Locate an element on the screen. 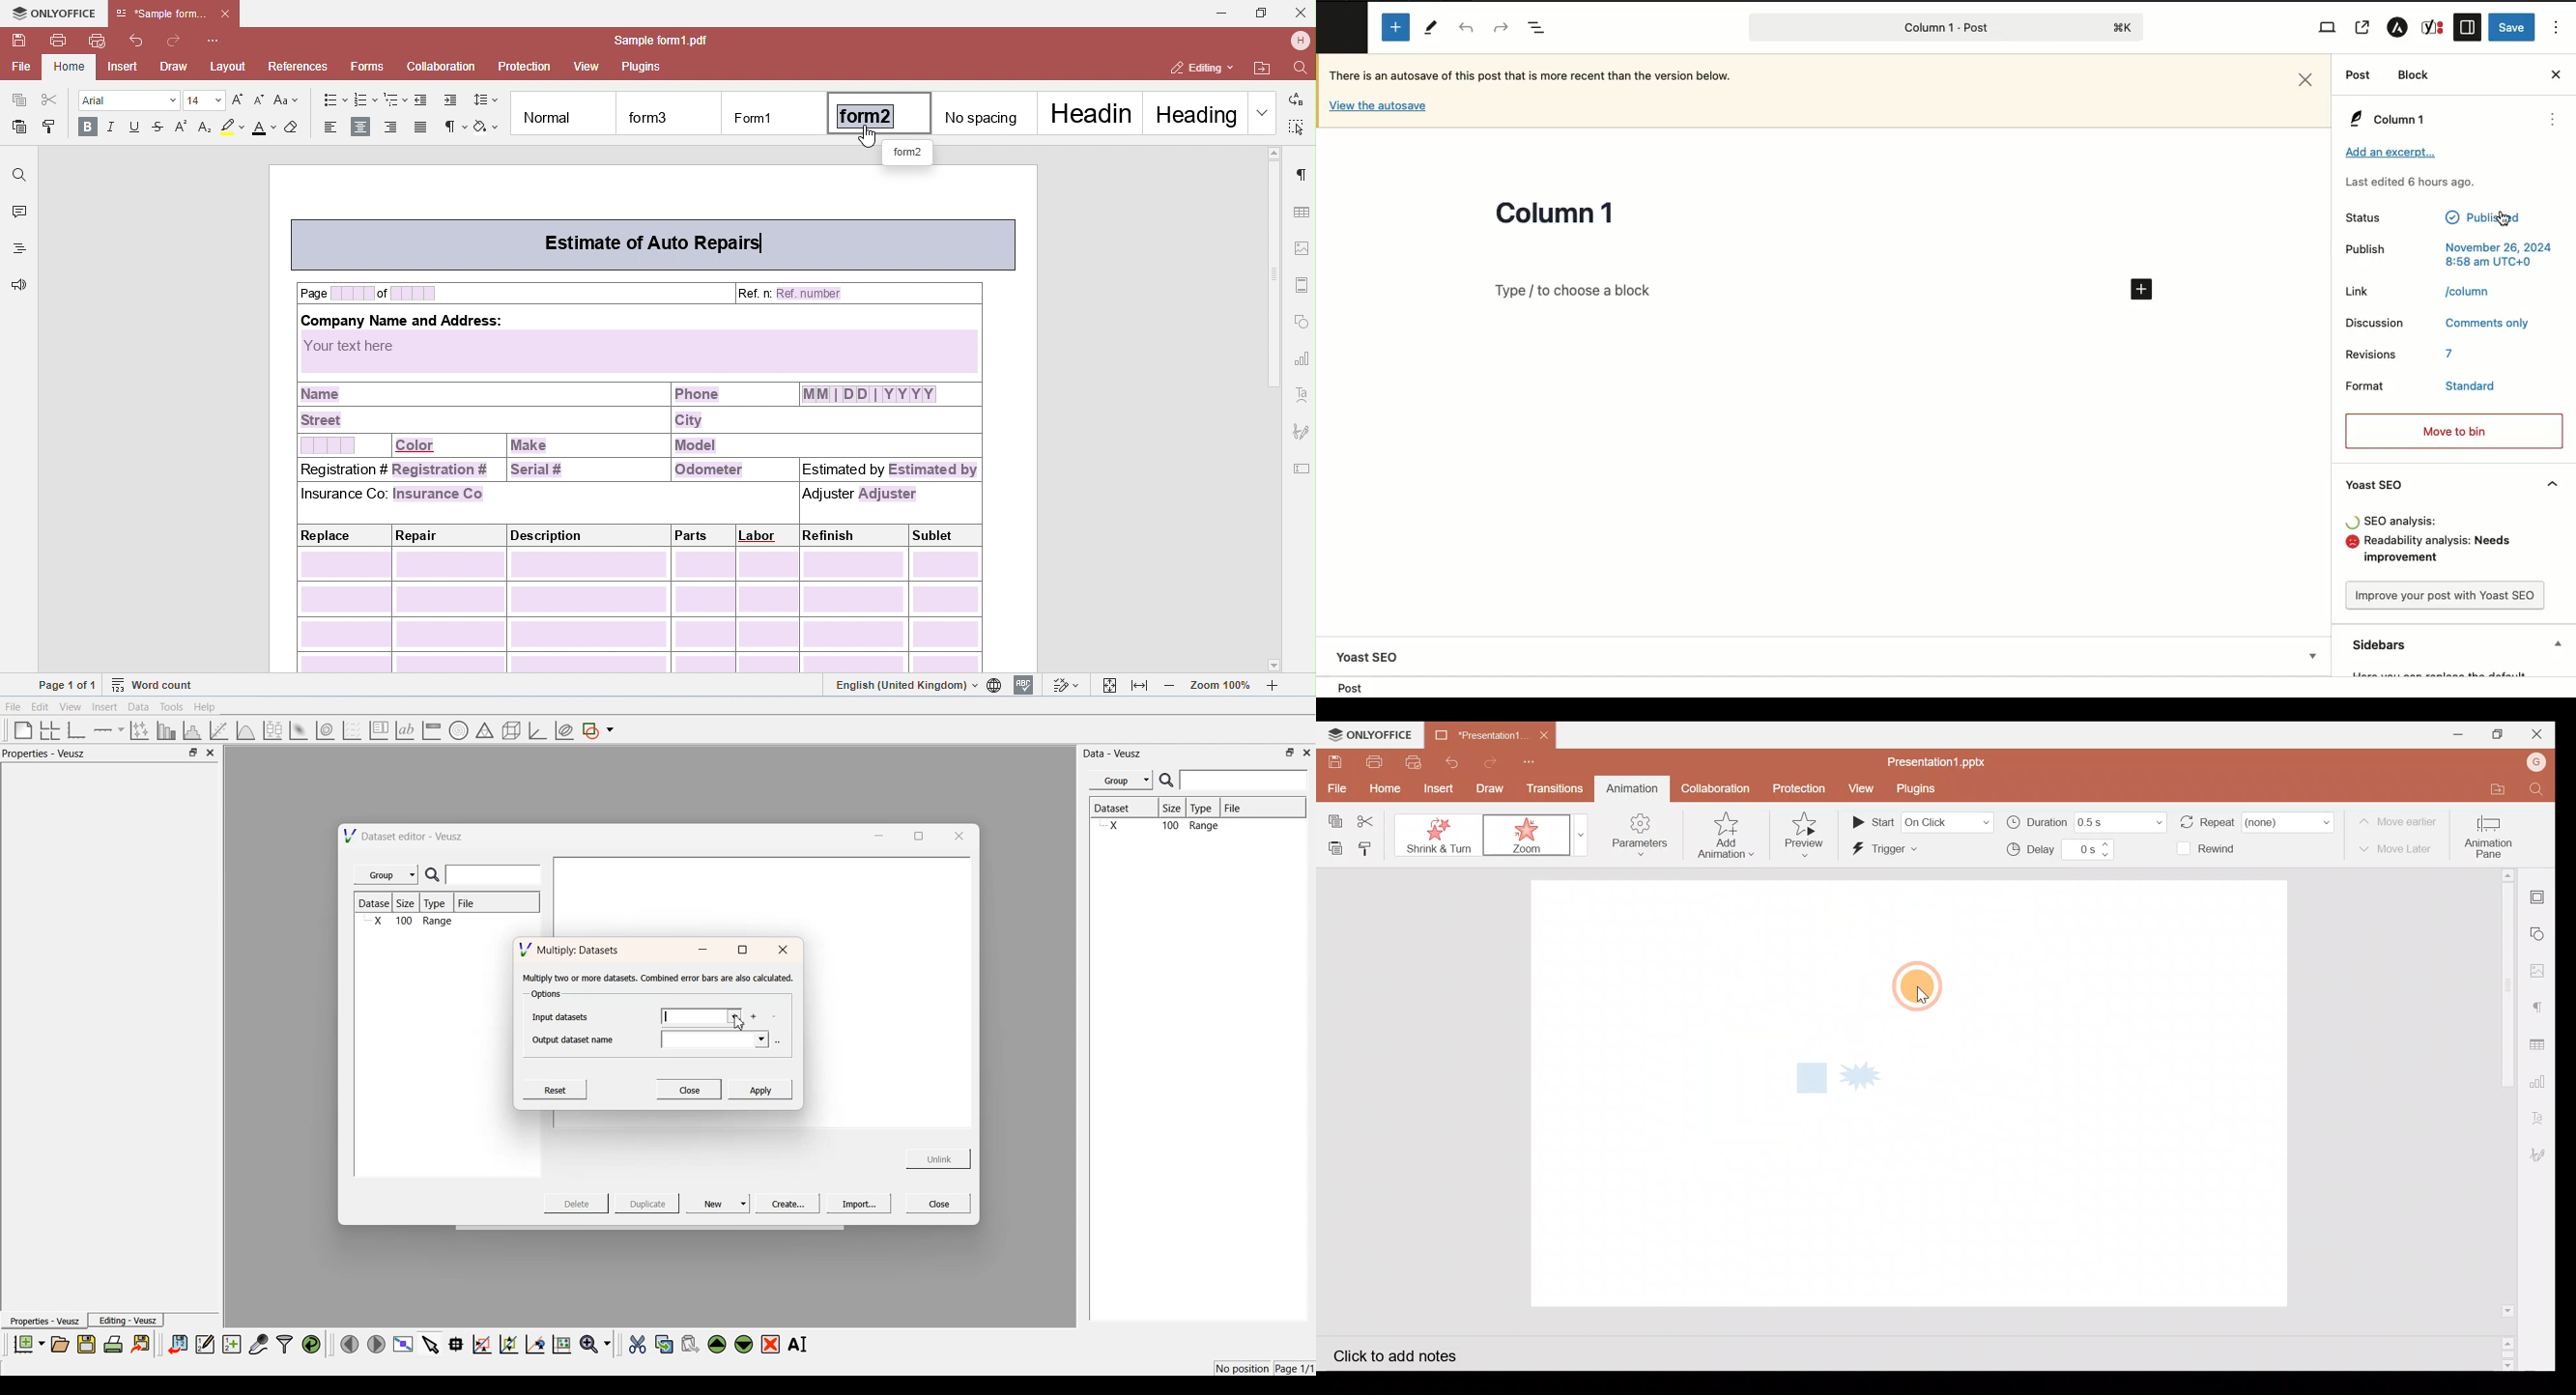 This screenshot has height=1400, width=2576. column is located at coordinates (2470, 291).